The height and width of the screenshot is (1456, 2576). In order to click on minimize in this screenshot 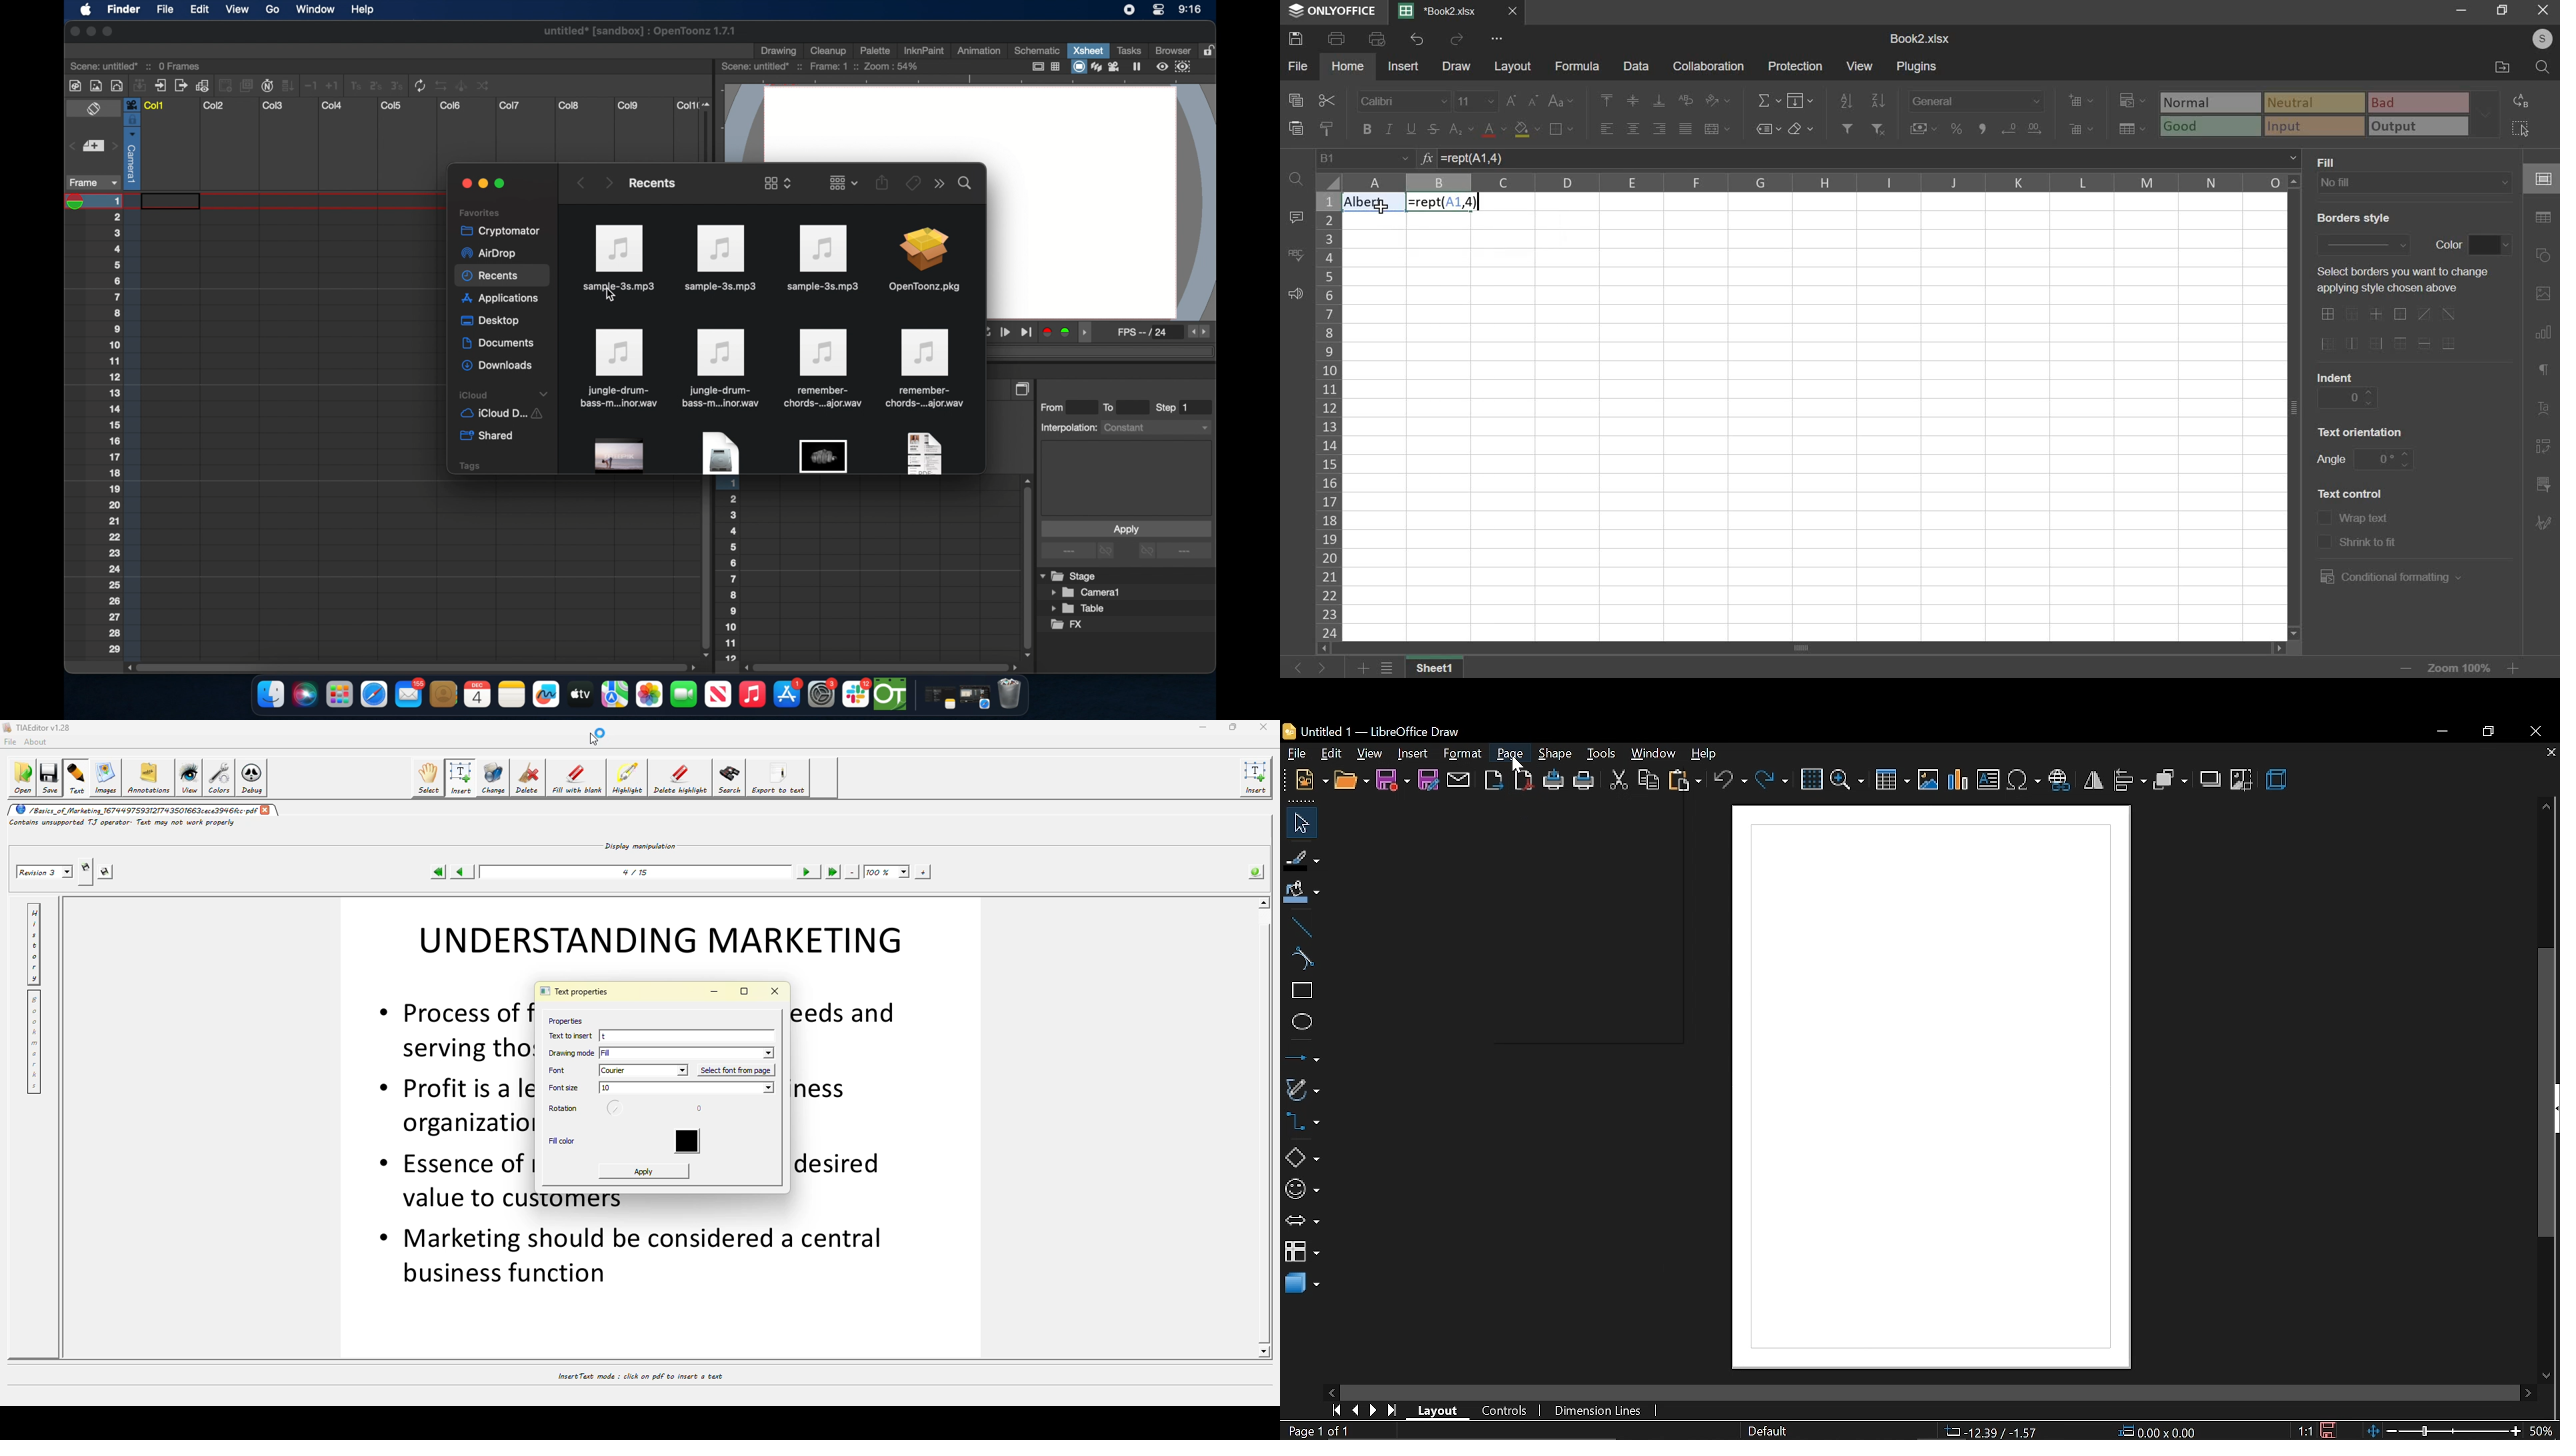, I will do `click(2441, 732)`.